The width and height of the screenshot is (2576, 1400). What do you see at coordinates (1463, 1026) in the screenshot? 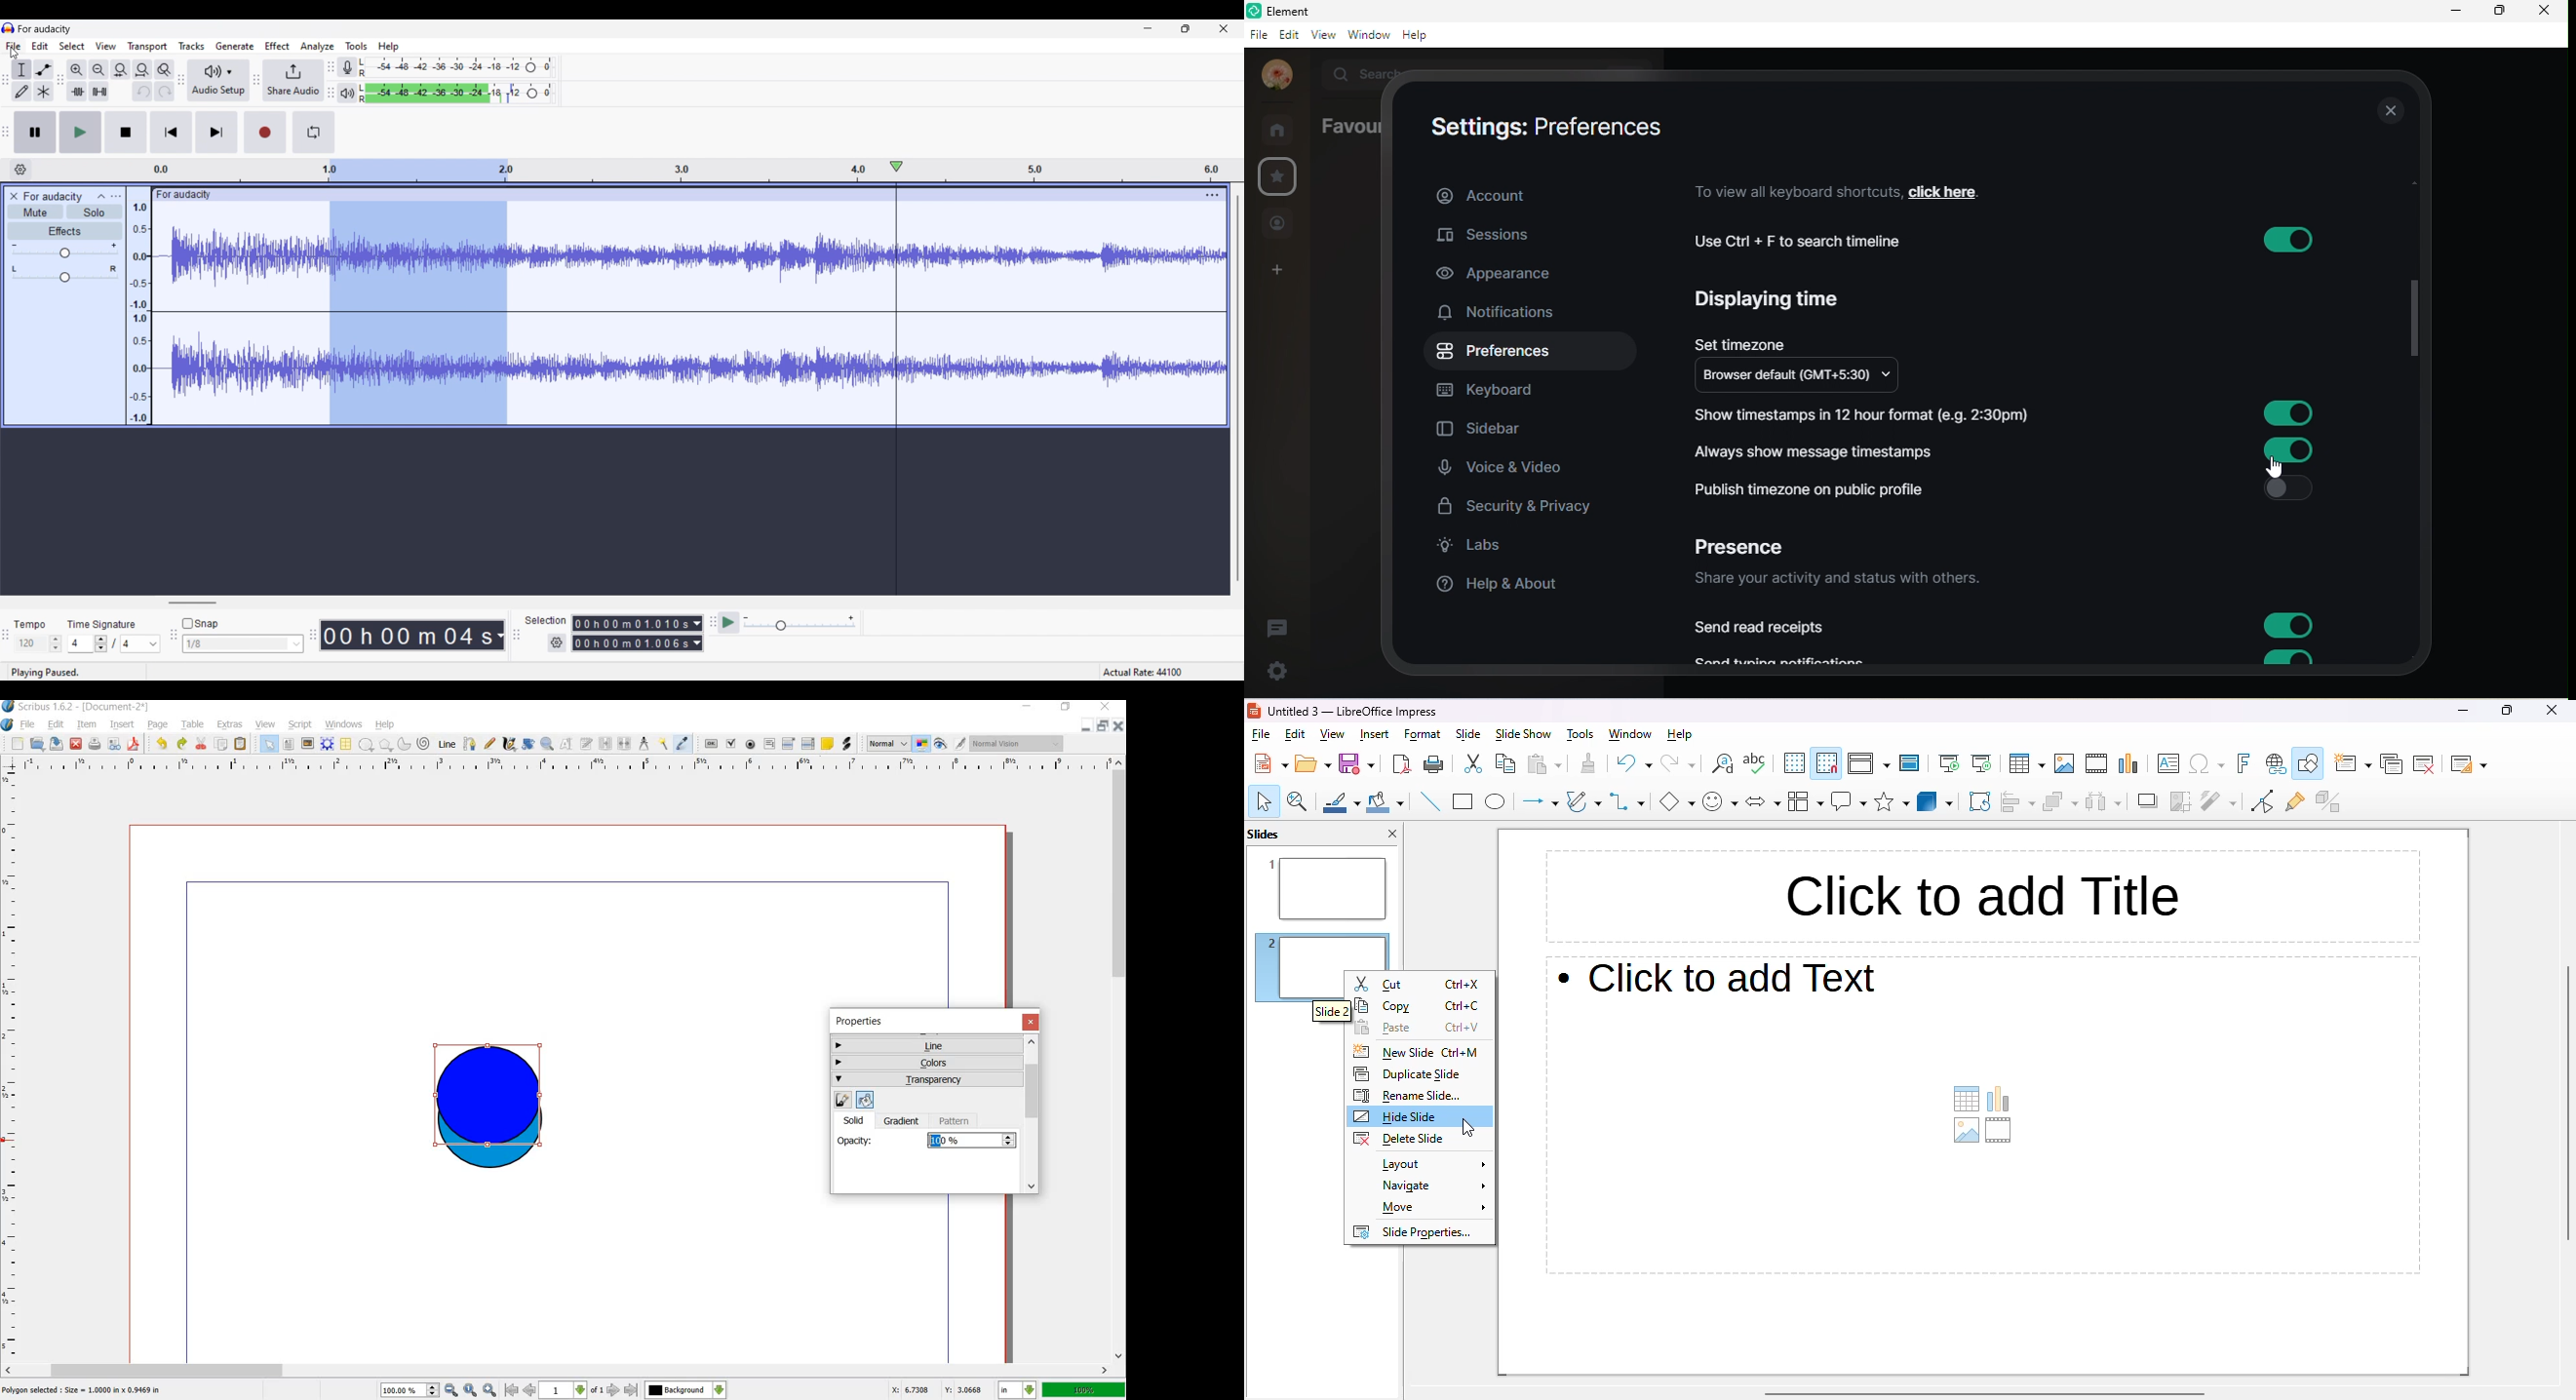
I see `Ctrl+V` at bounding box center [1463, 1026].